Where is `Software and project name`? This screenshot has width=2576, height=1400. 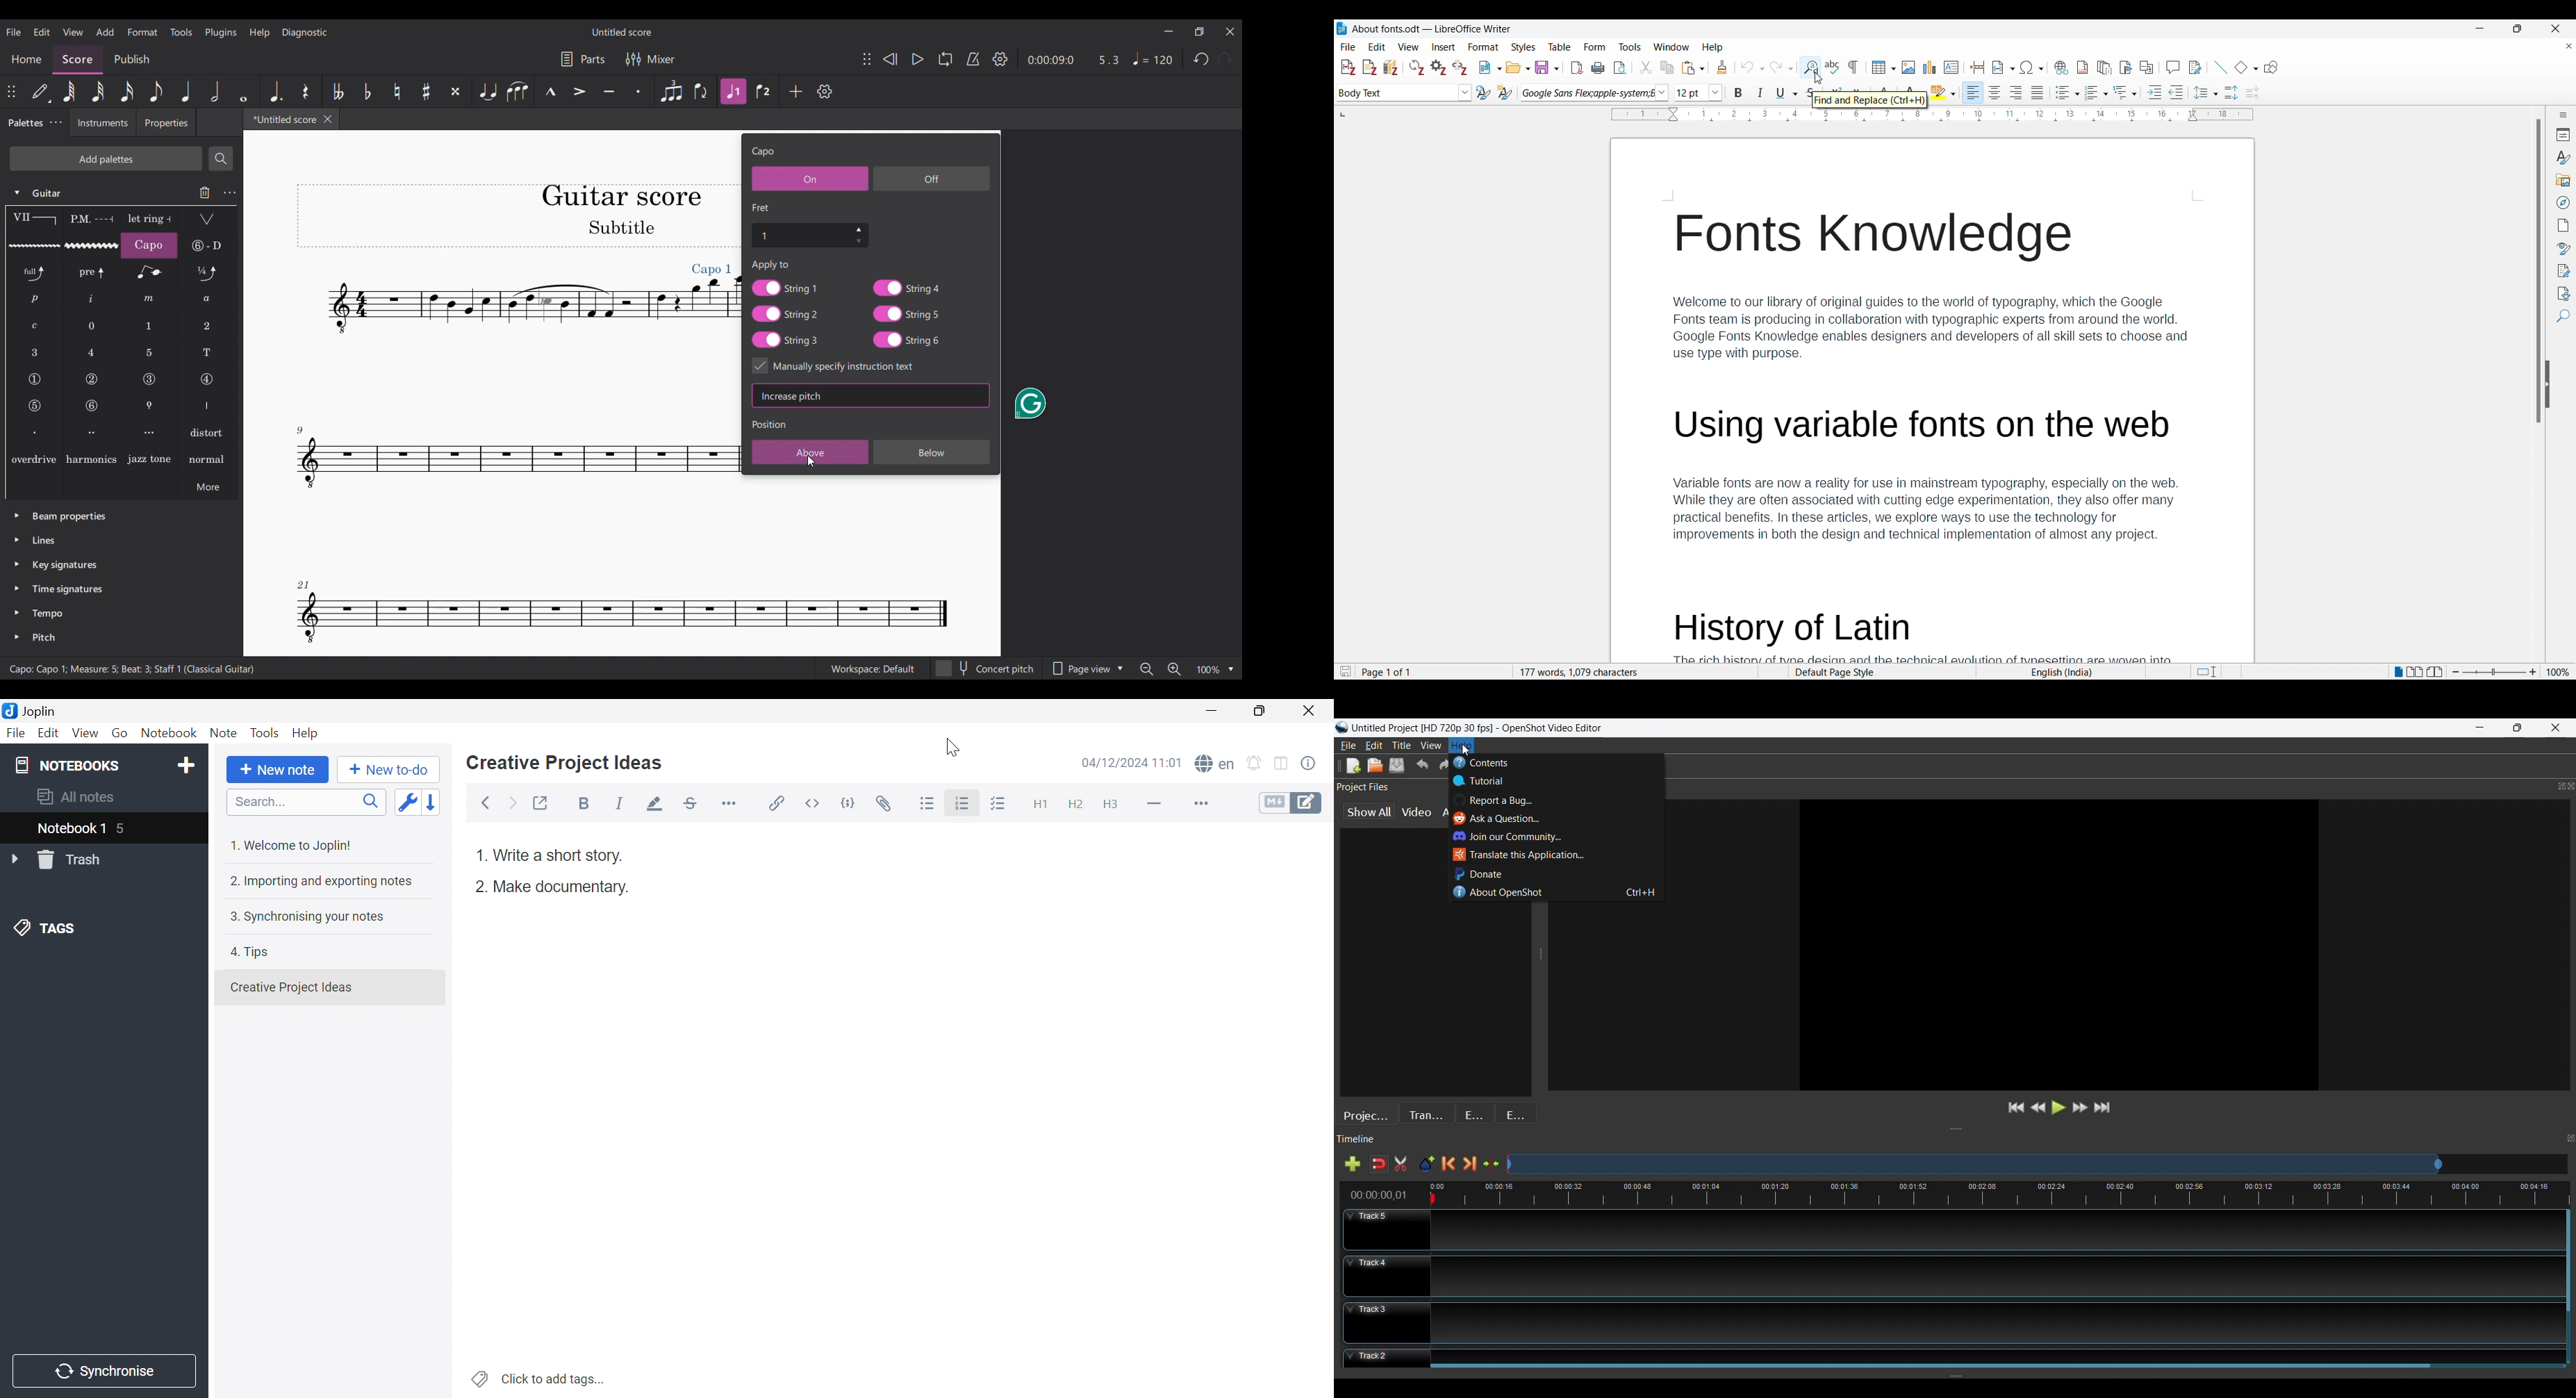 Software and project name is located at coordinates (1432, 29).